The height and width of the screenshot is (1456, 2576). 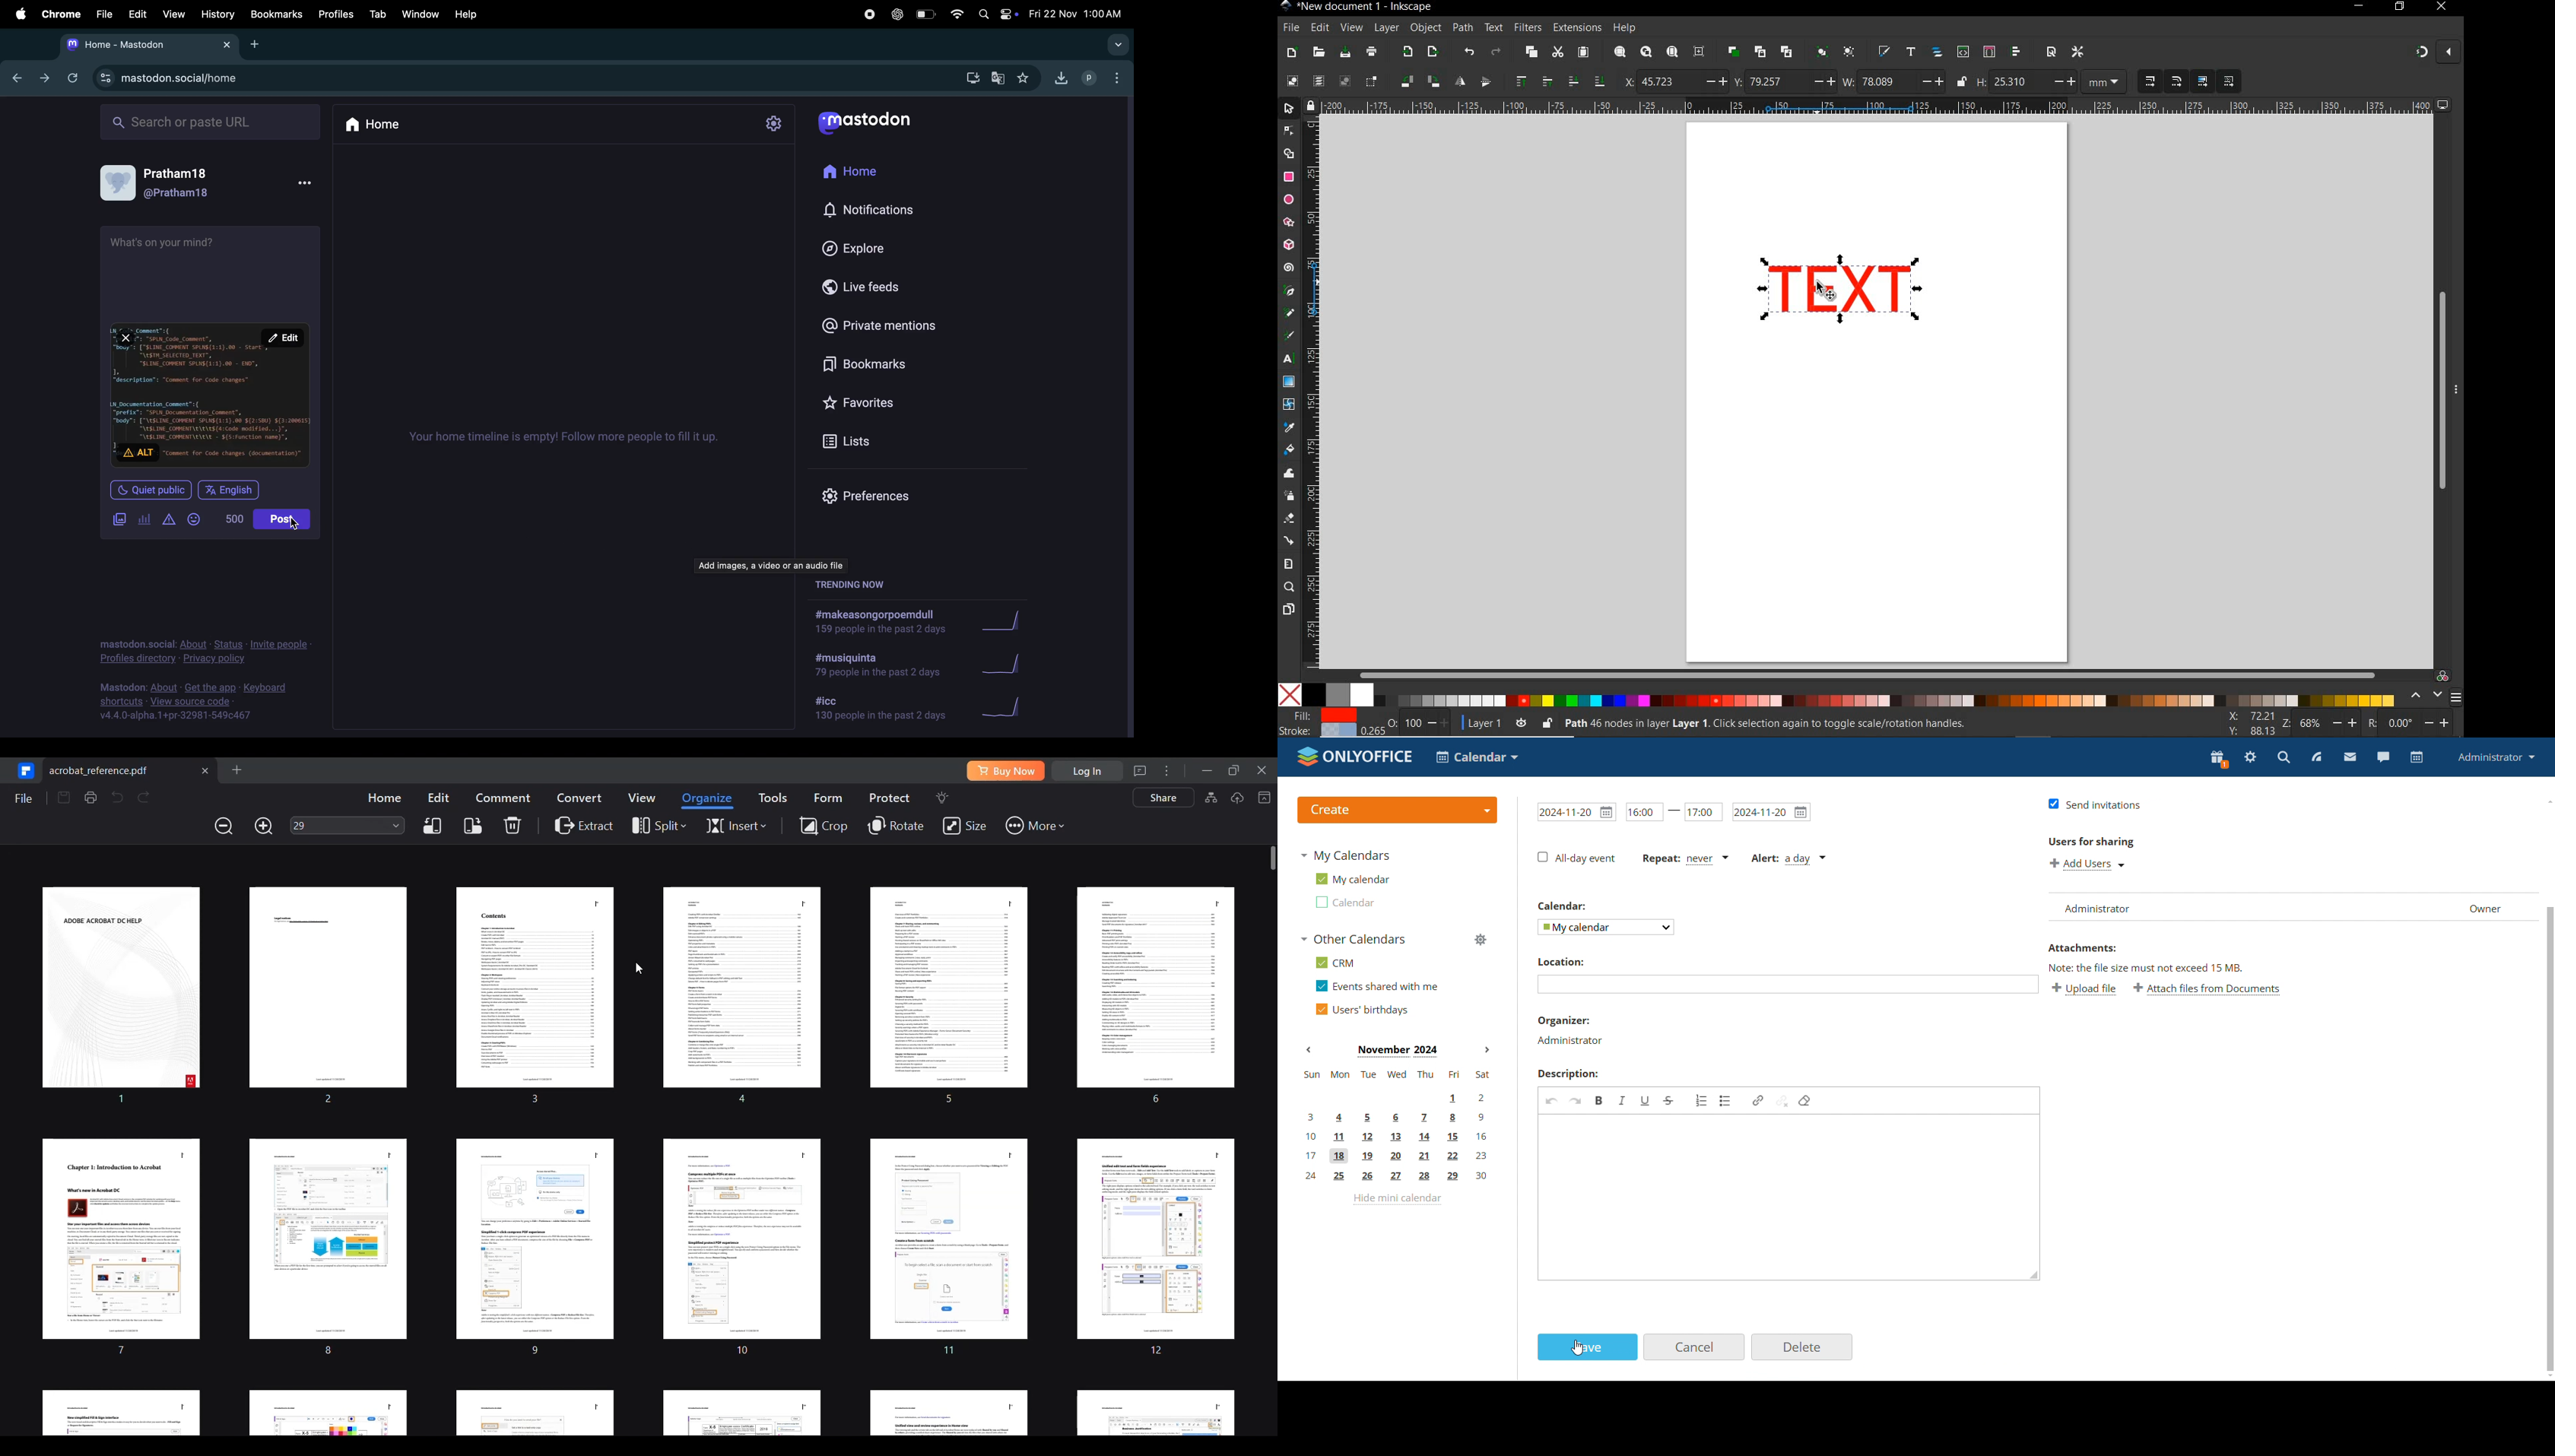 What do you see at coordinates (174, 14) in the screenshot?
I see `view` at bounding box center [174, 14].